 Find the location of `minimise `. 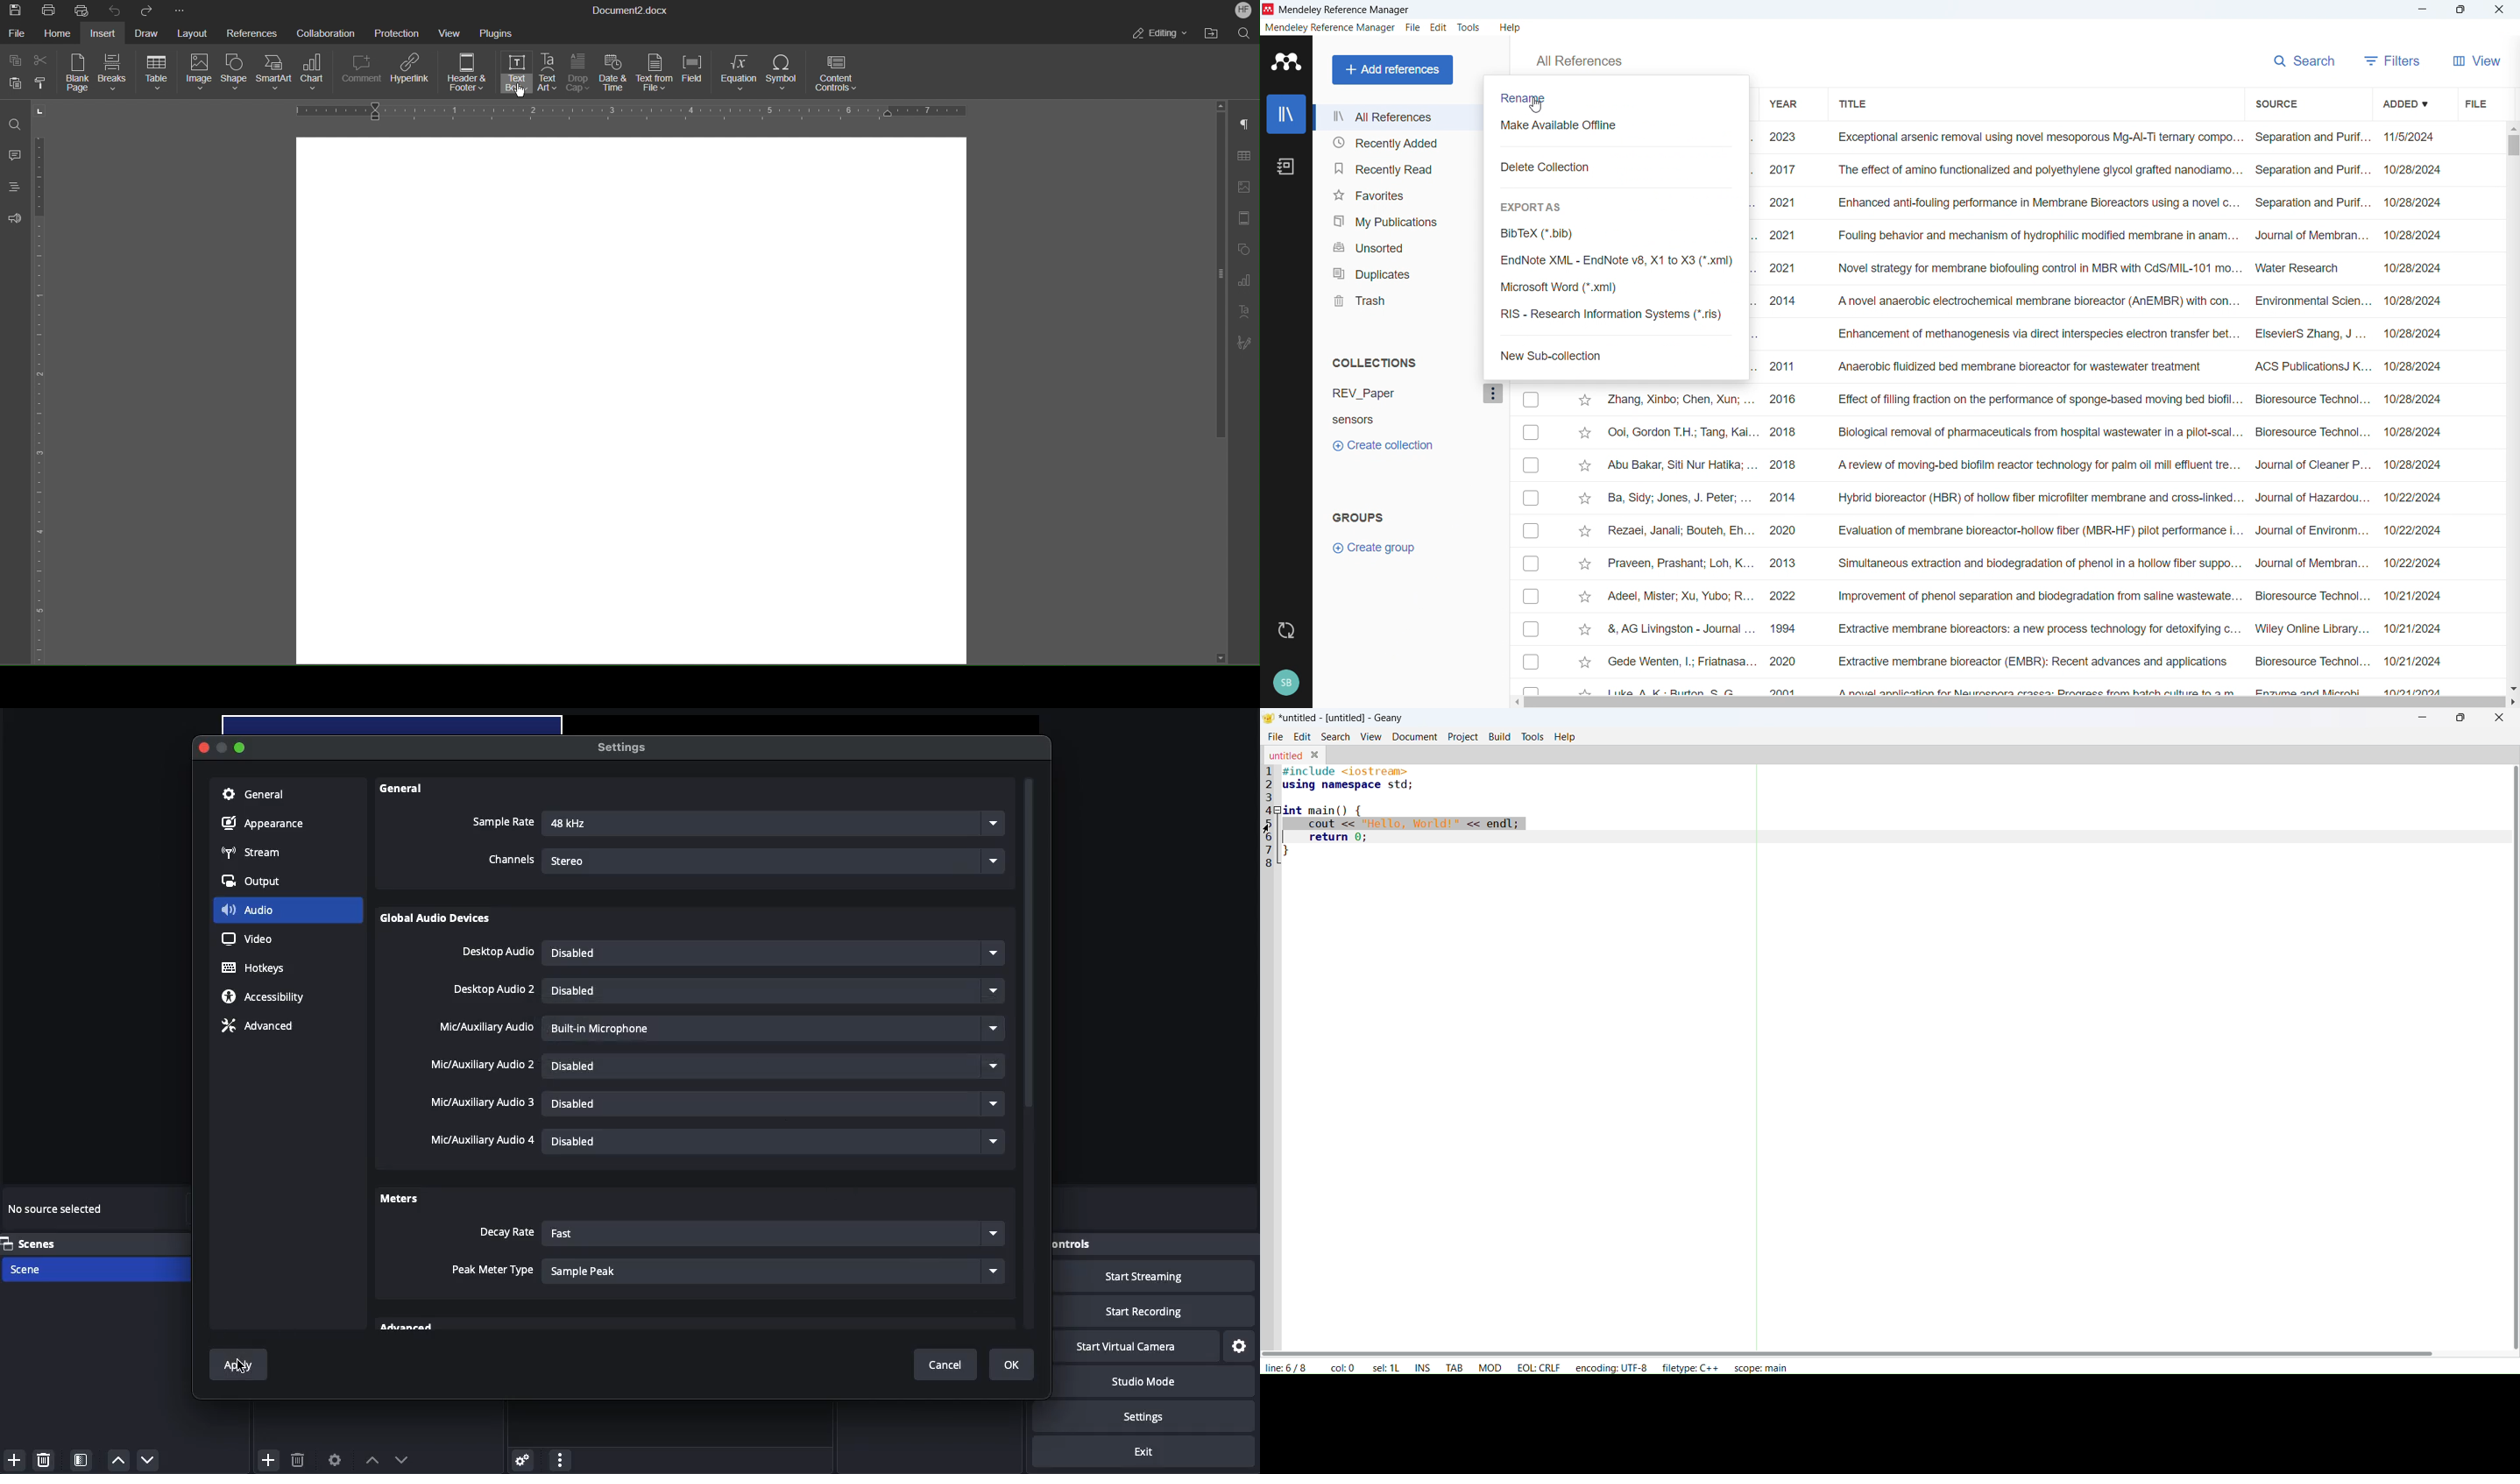

minimise  is located at coordinates (2425, 10).